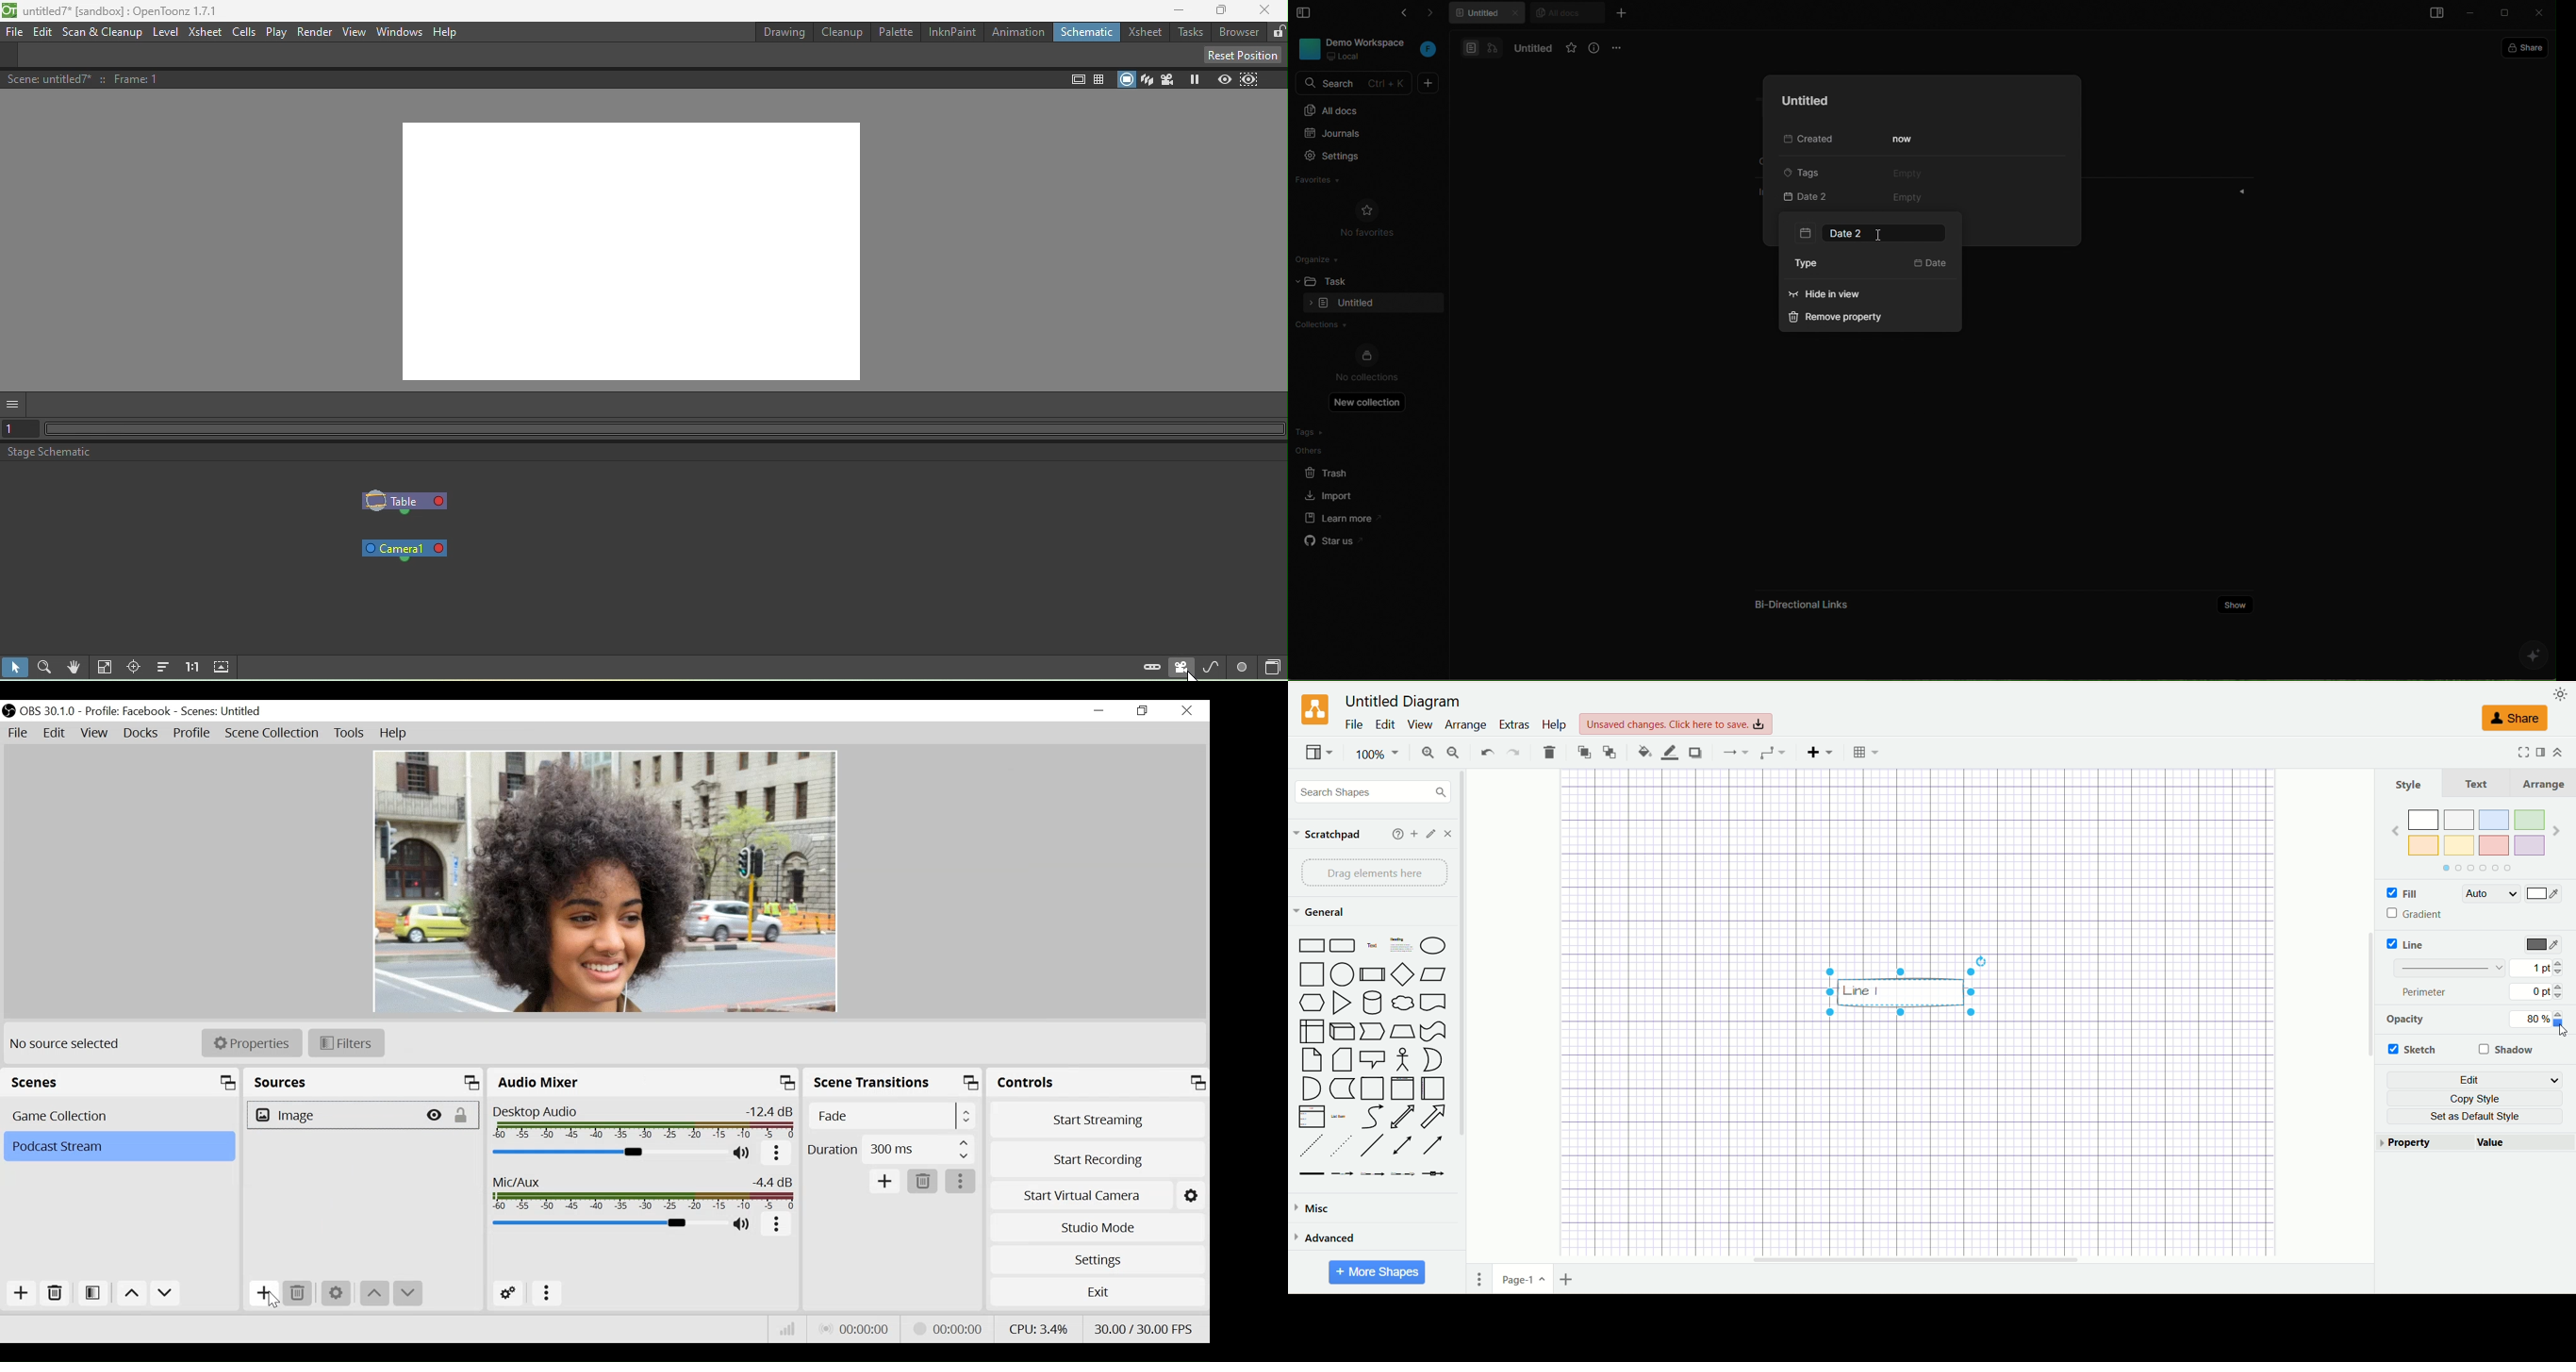  Describe the element at coordinates (894, 1085) in the screenshot. I see `Scene Transition` at that location.